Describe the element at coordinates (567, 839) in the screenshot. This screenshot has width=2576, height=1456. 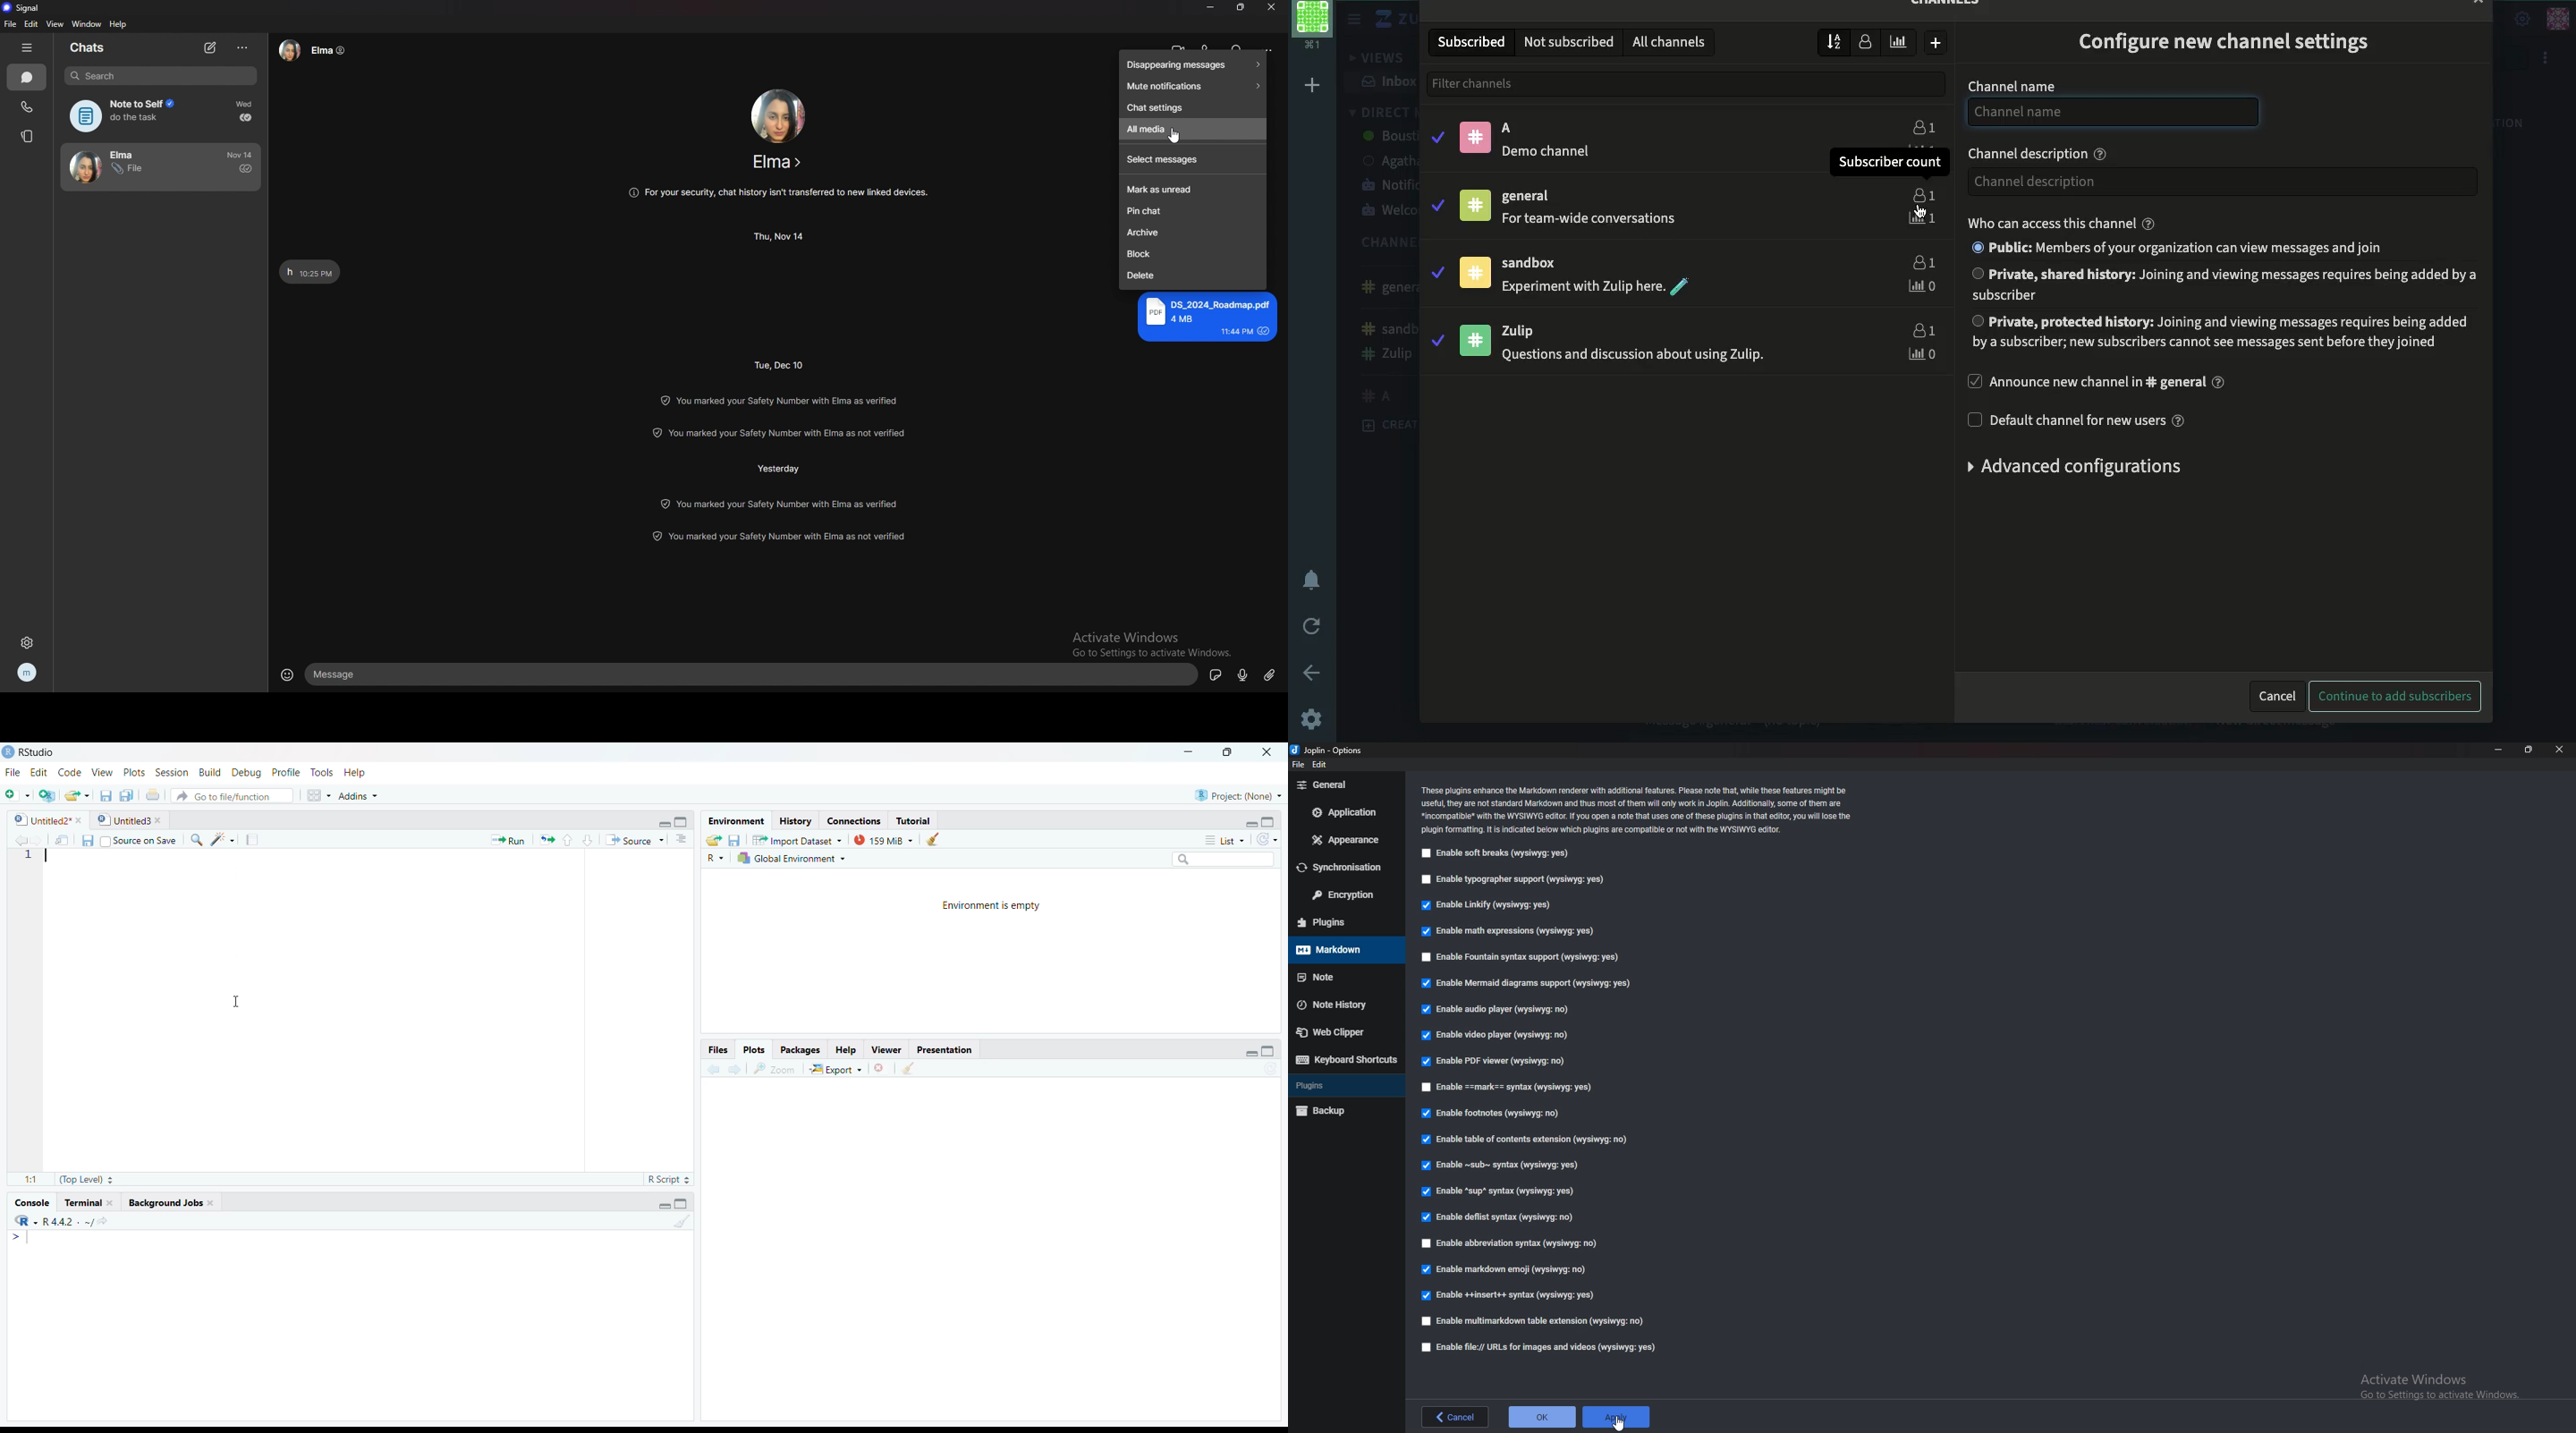
I see `Up` at that location.